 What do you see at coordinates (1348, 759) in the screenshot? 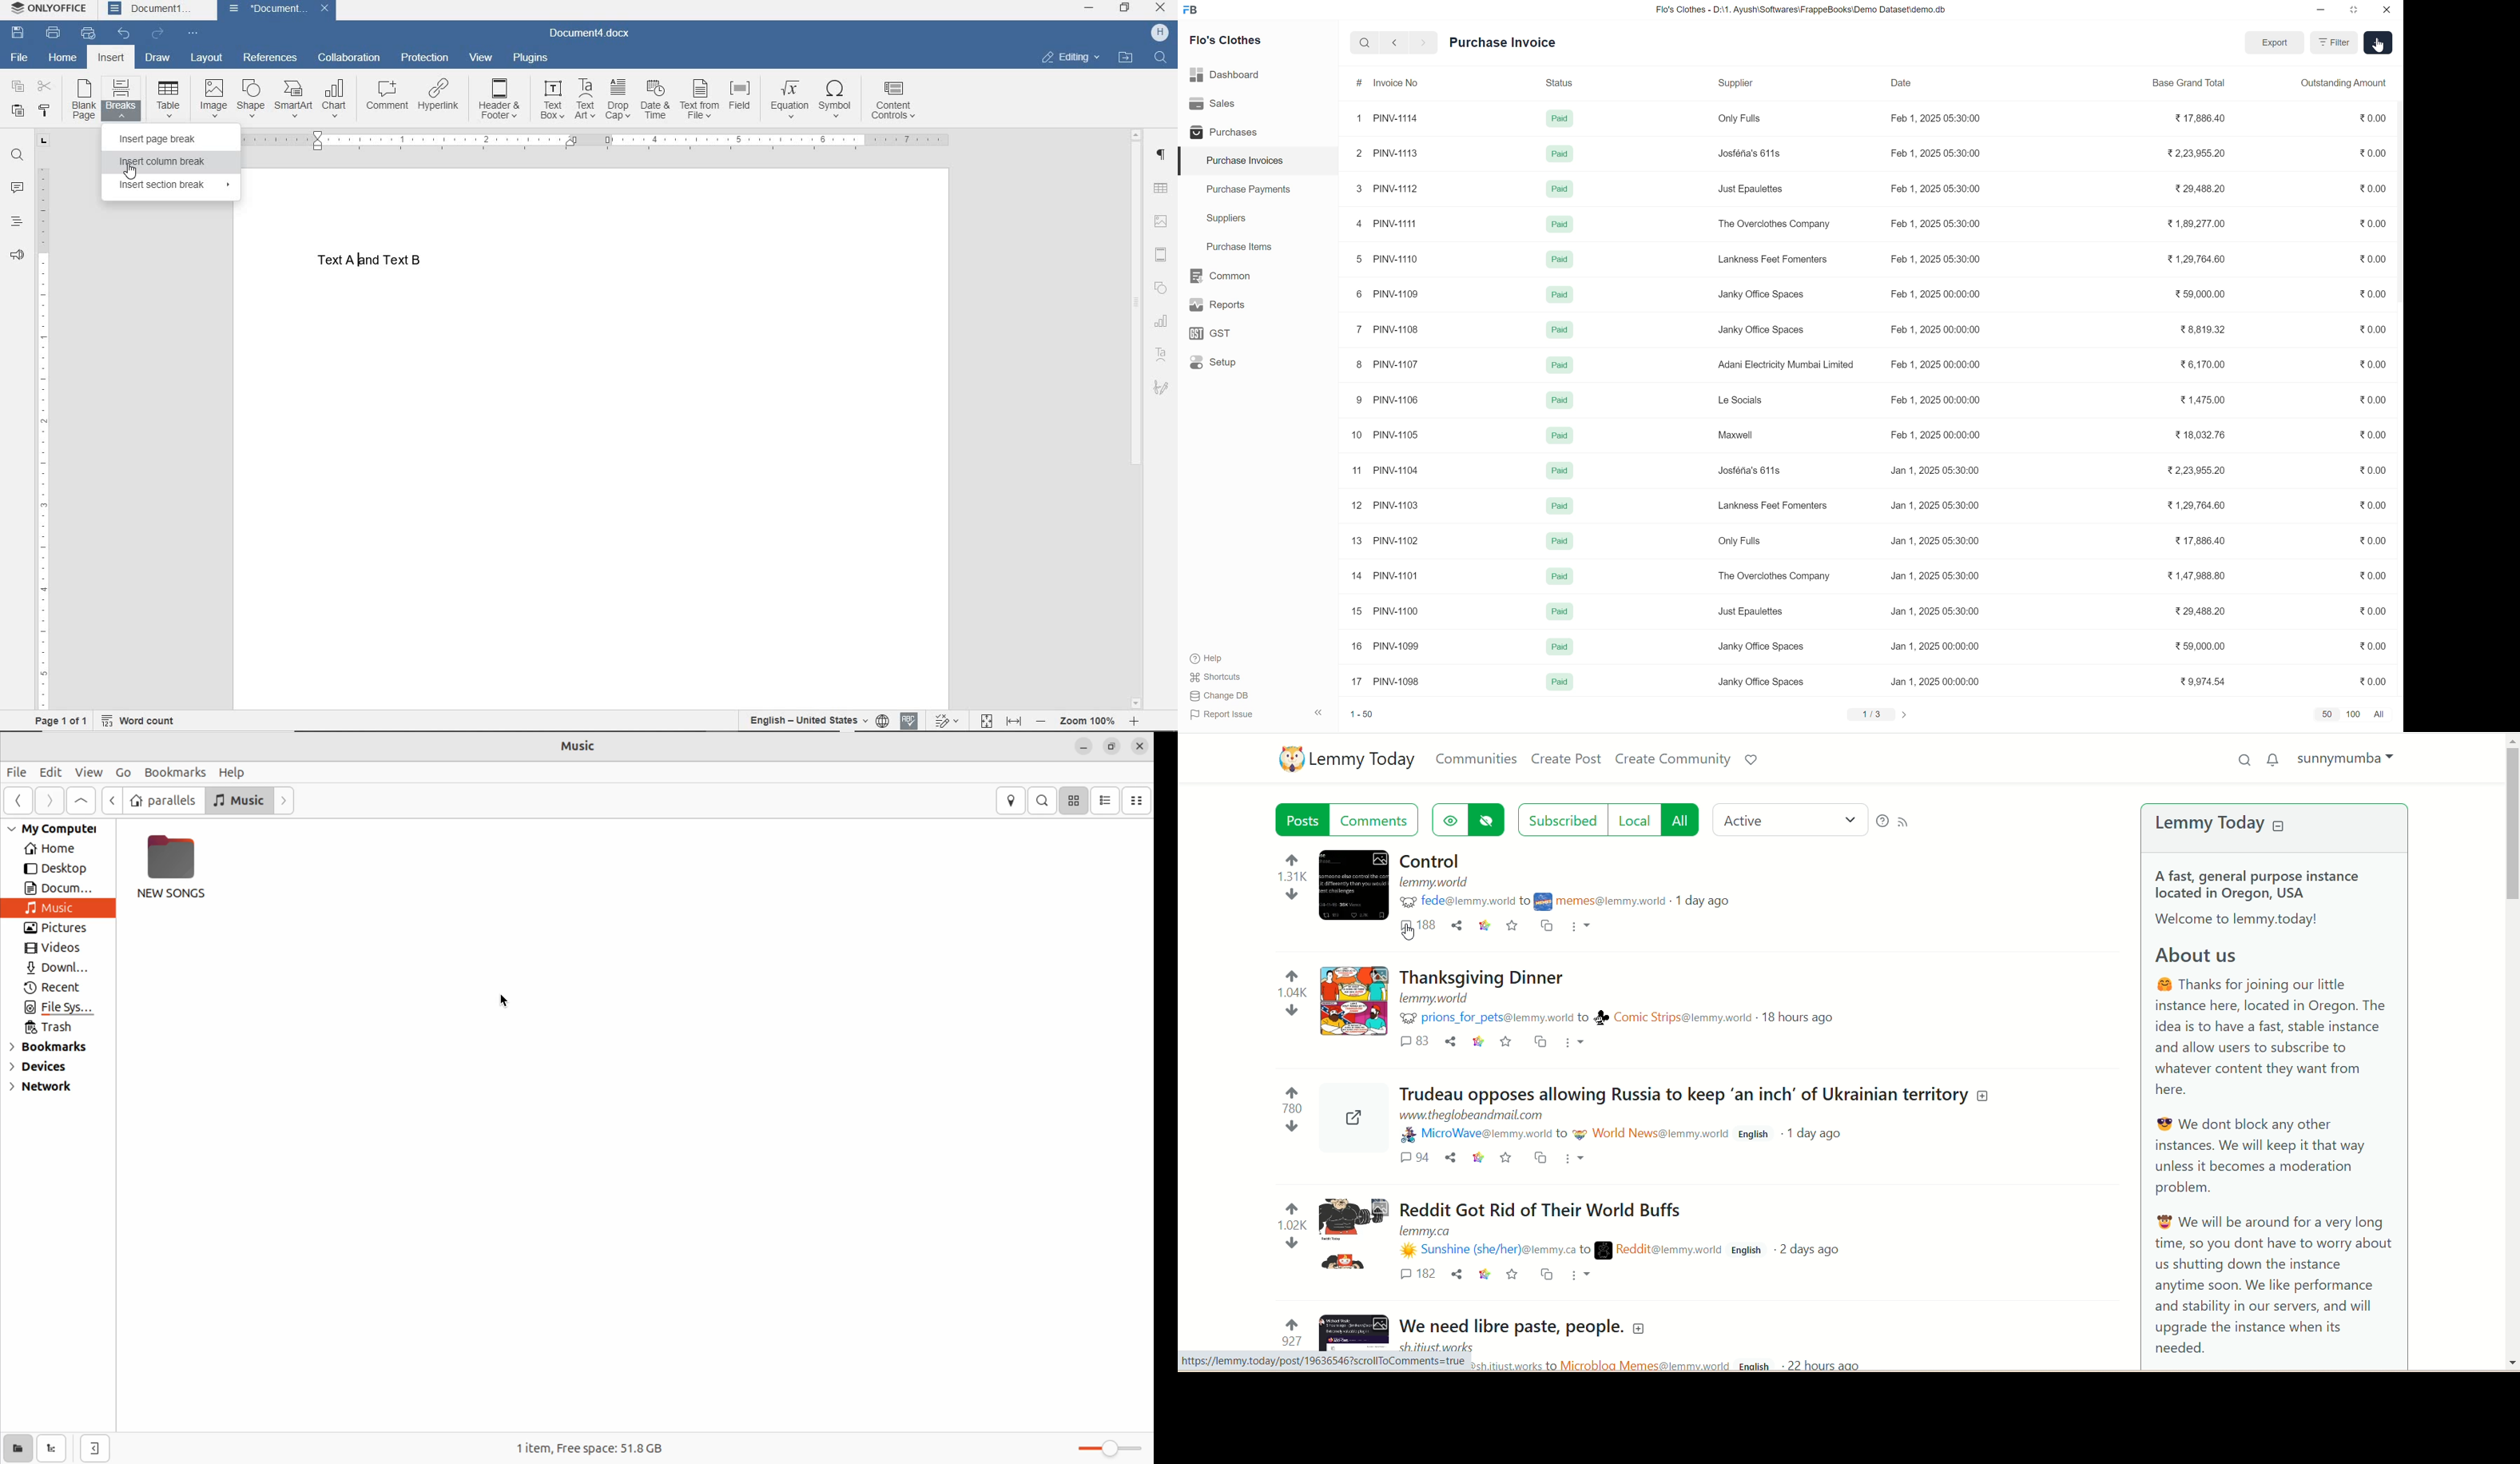
I see `lemmy today` at bounding box center [1348, 759].